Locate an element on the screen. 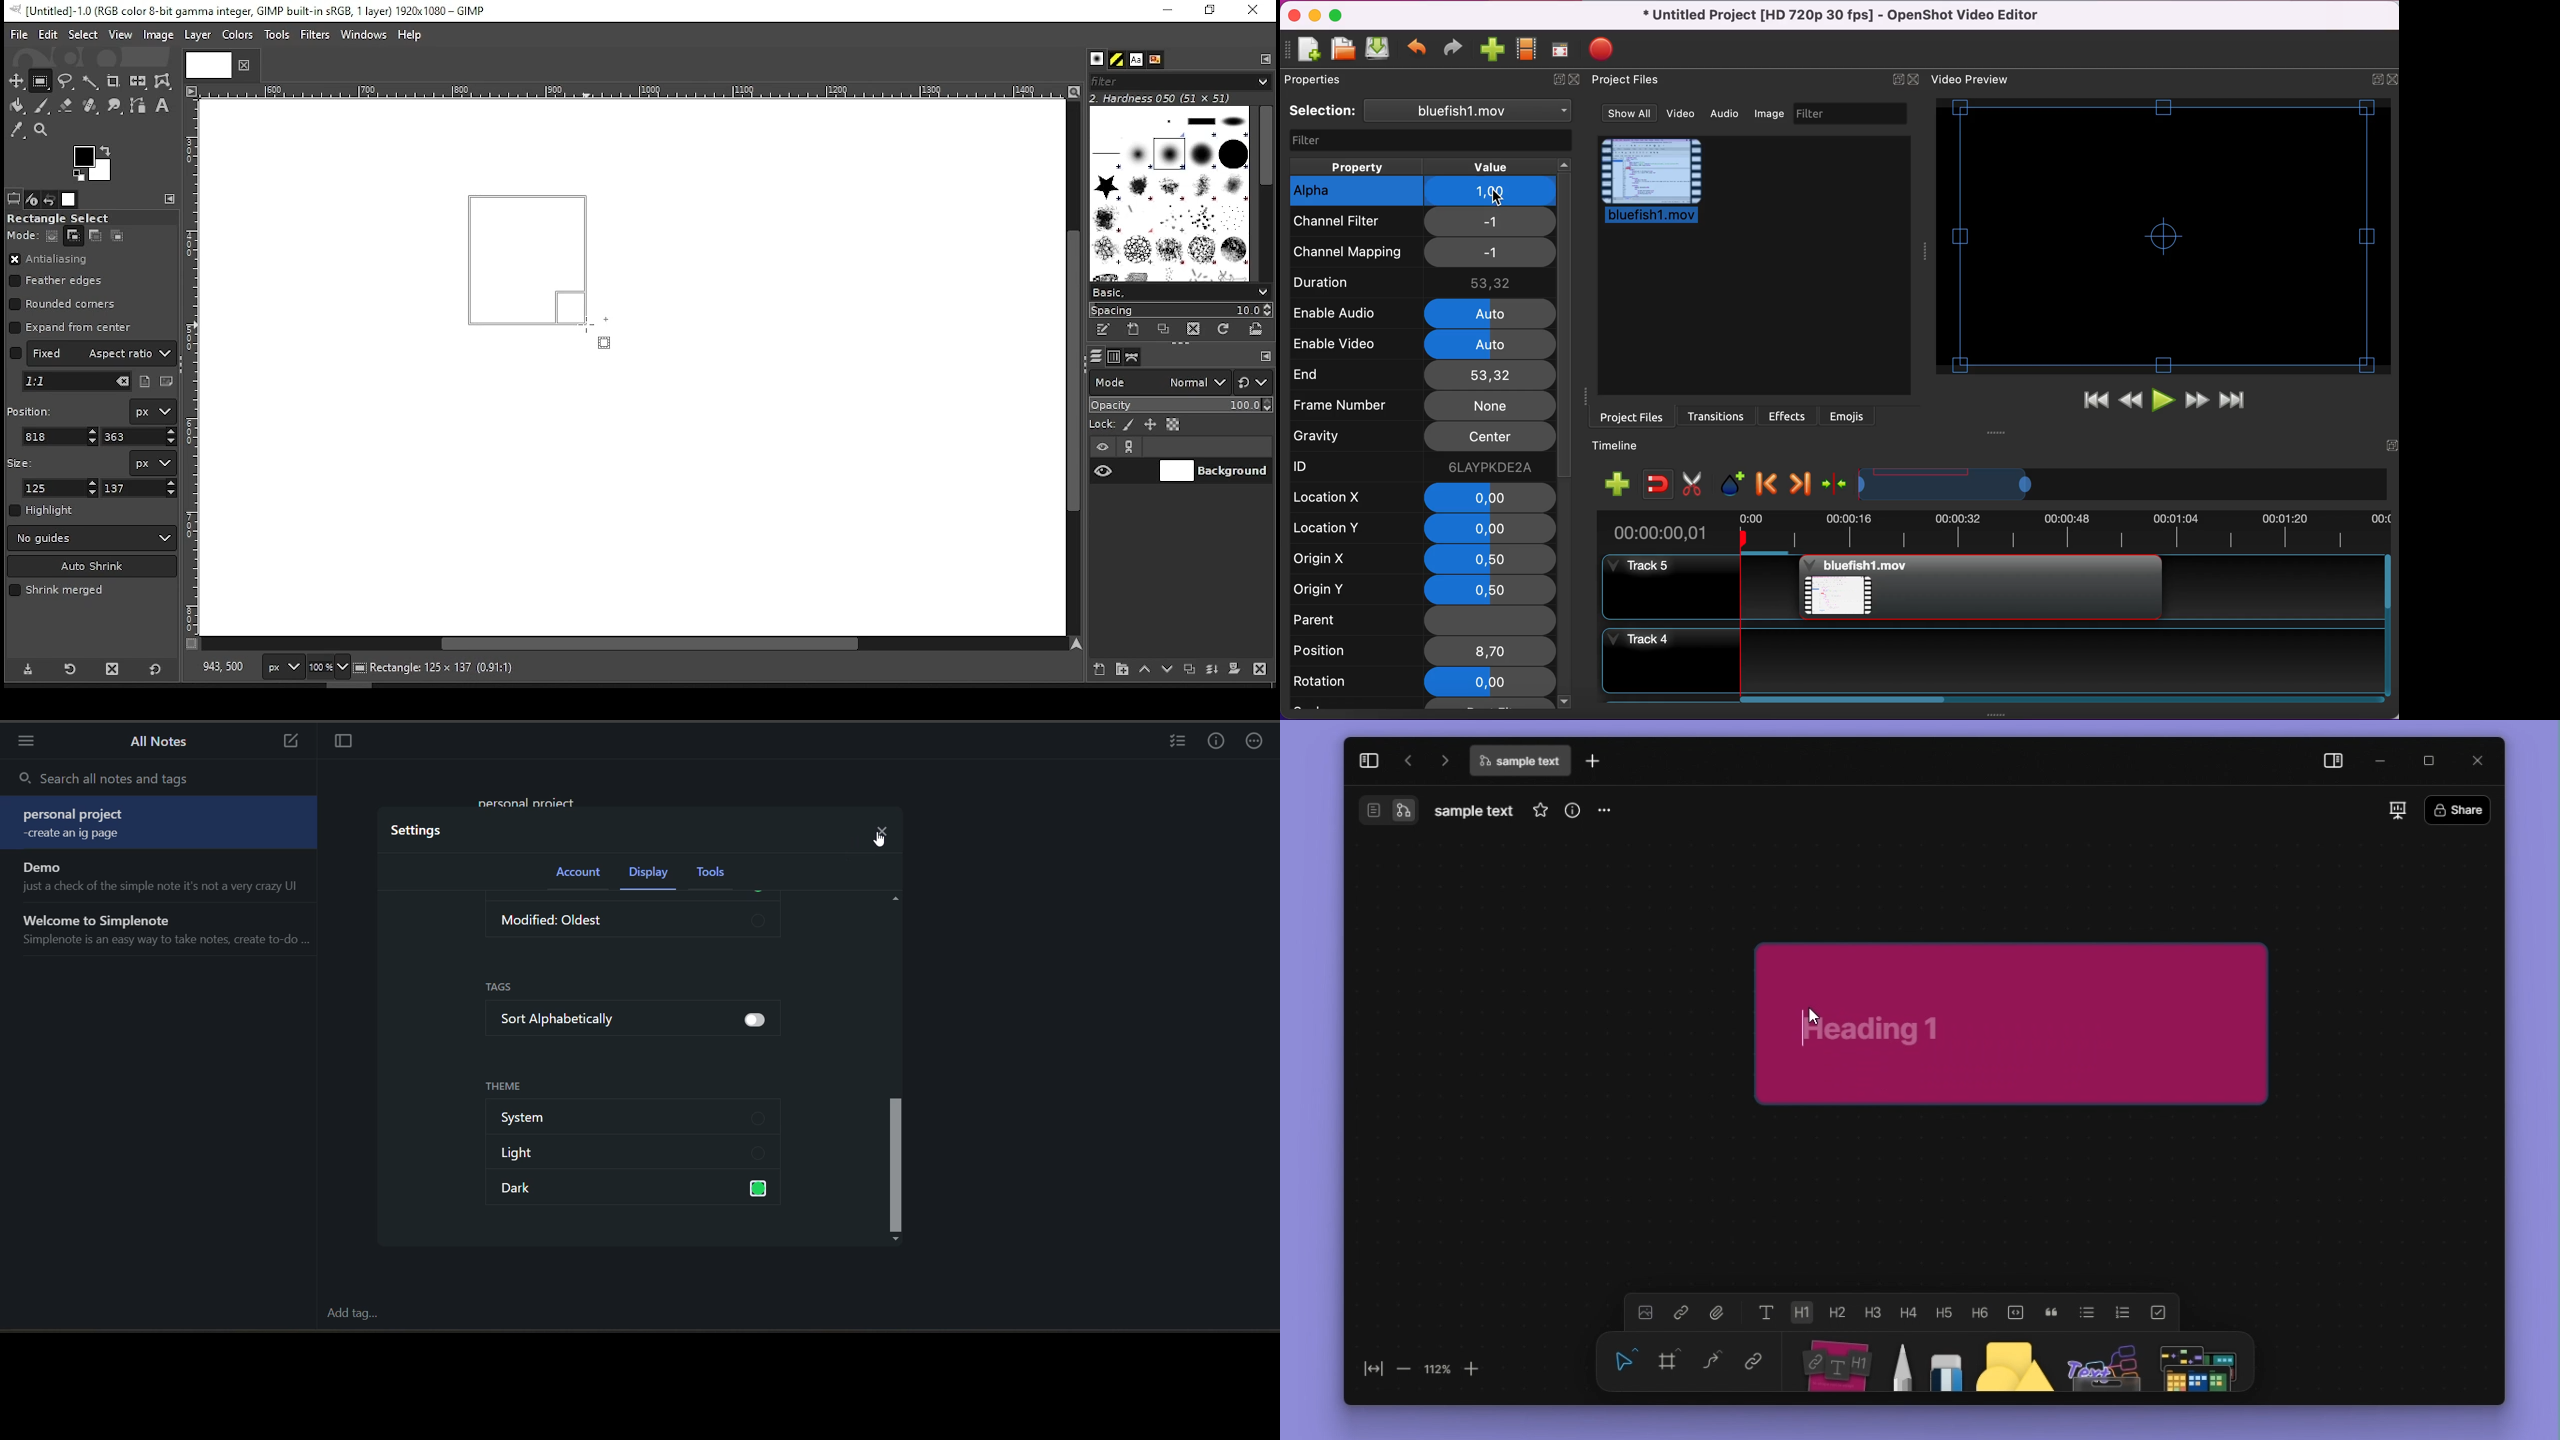 Image resolution: width=2576 pixels, height=1456 pixels. duplicate this brush is located at coordinates (1169, 329).